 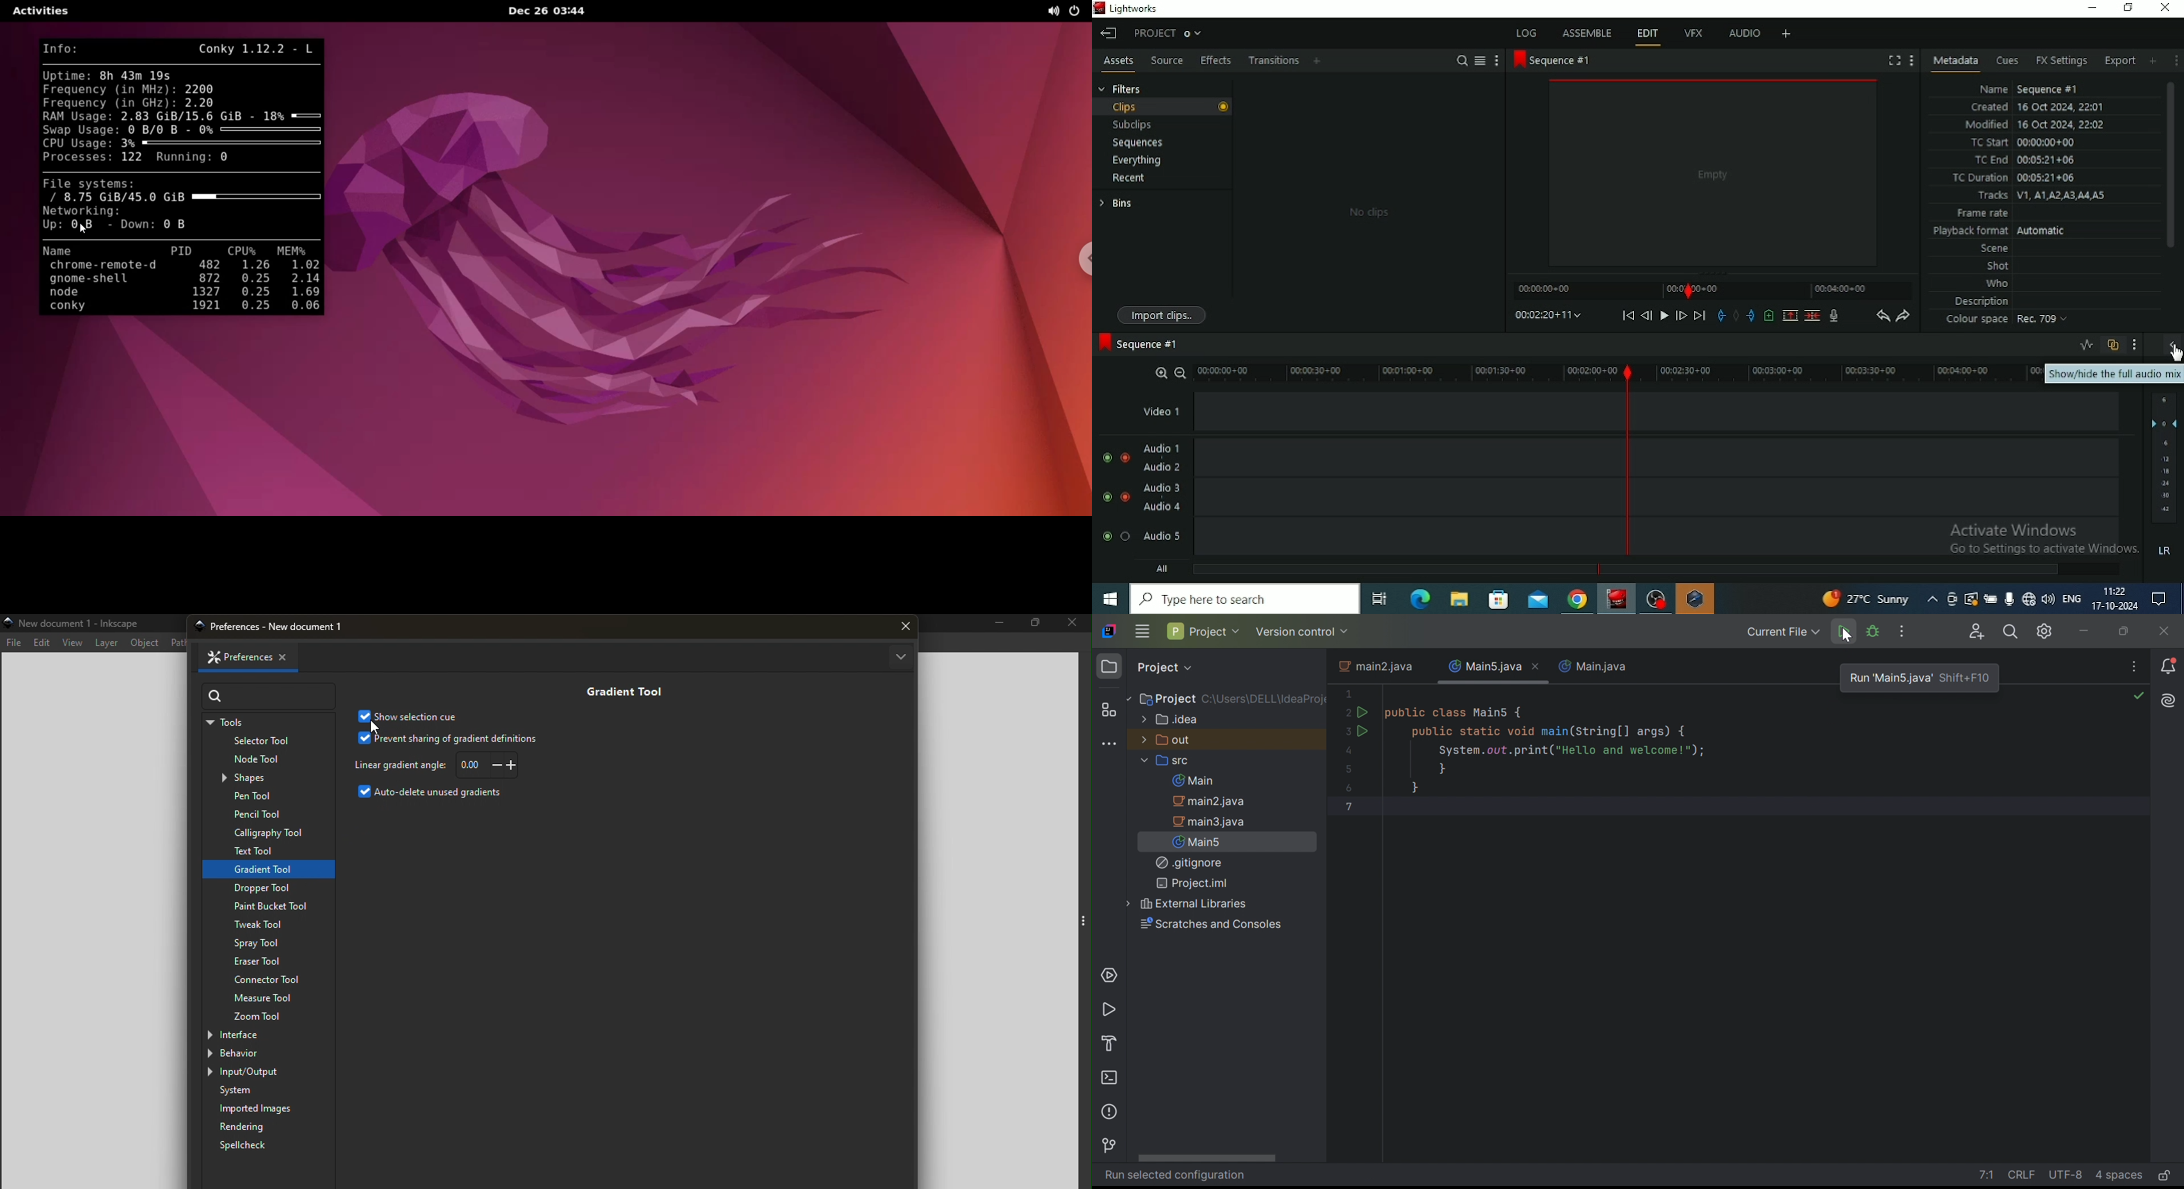 What do you see at coordinates (2159, 599) in the screenshot?
I see `Notifications` at bounding box center [2159, 599].